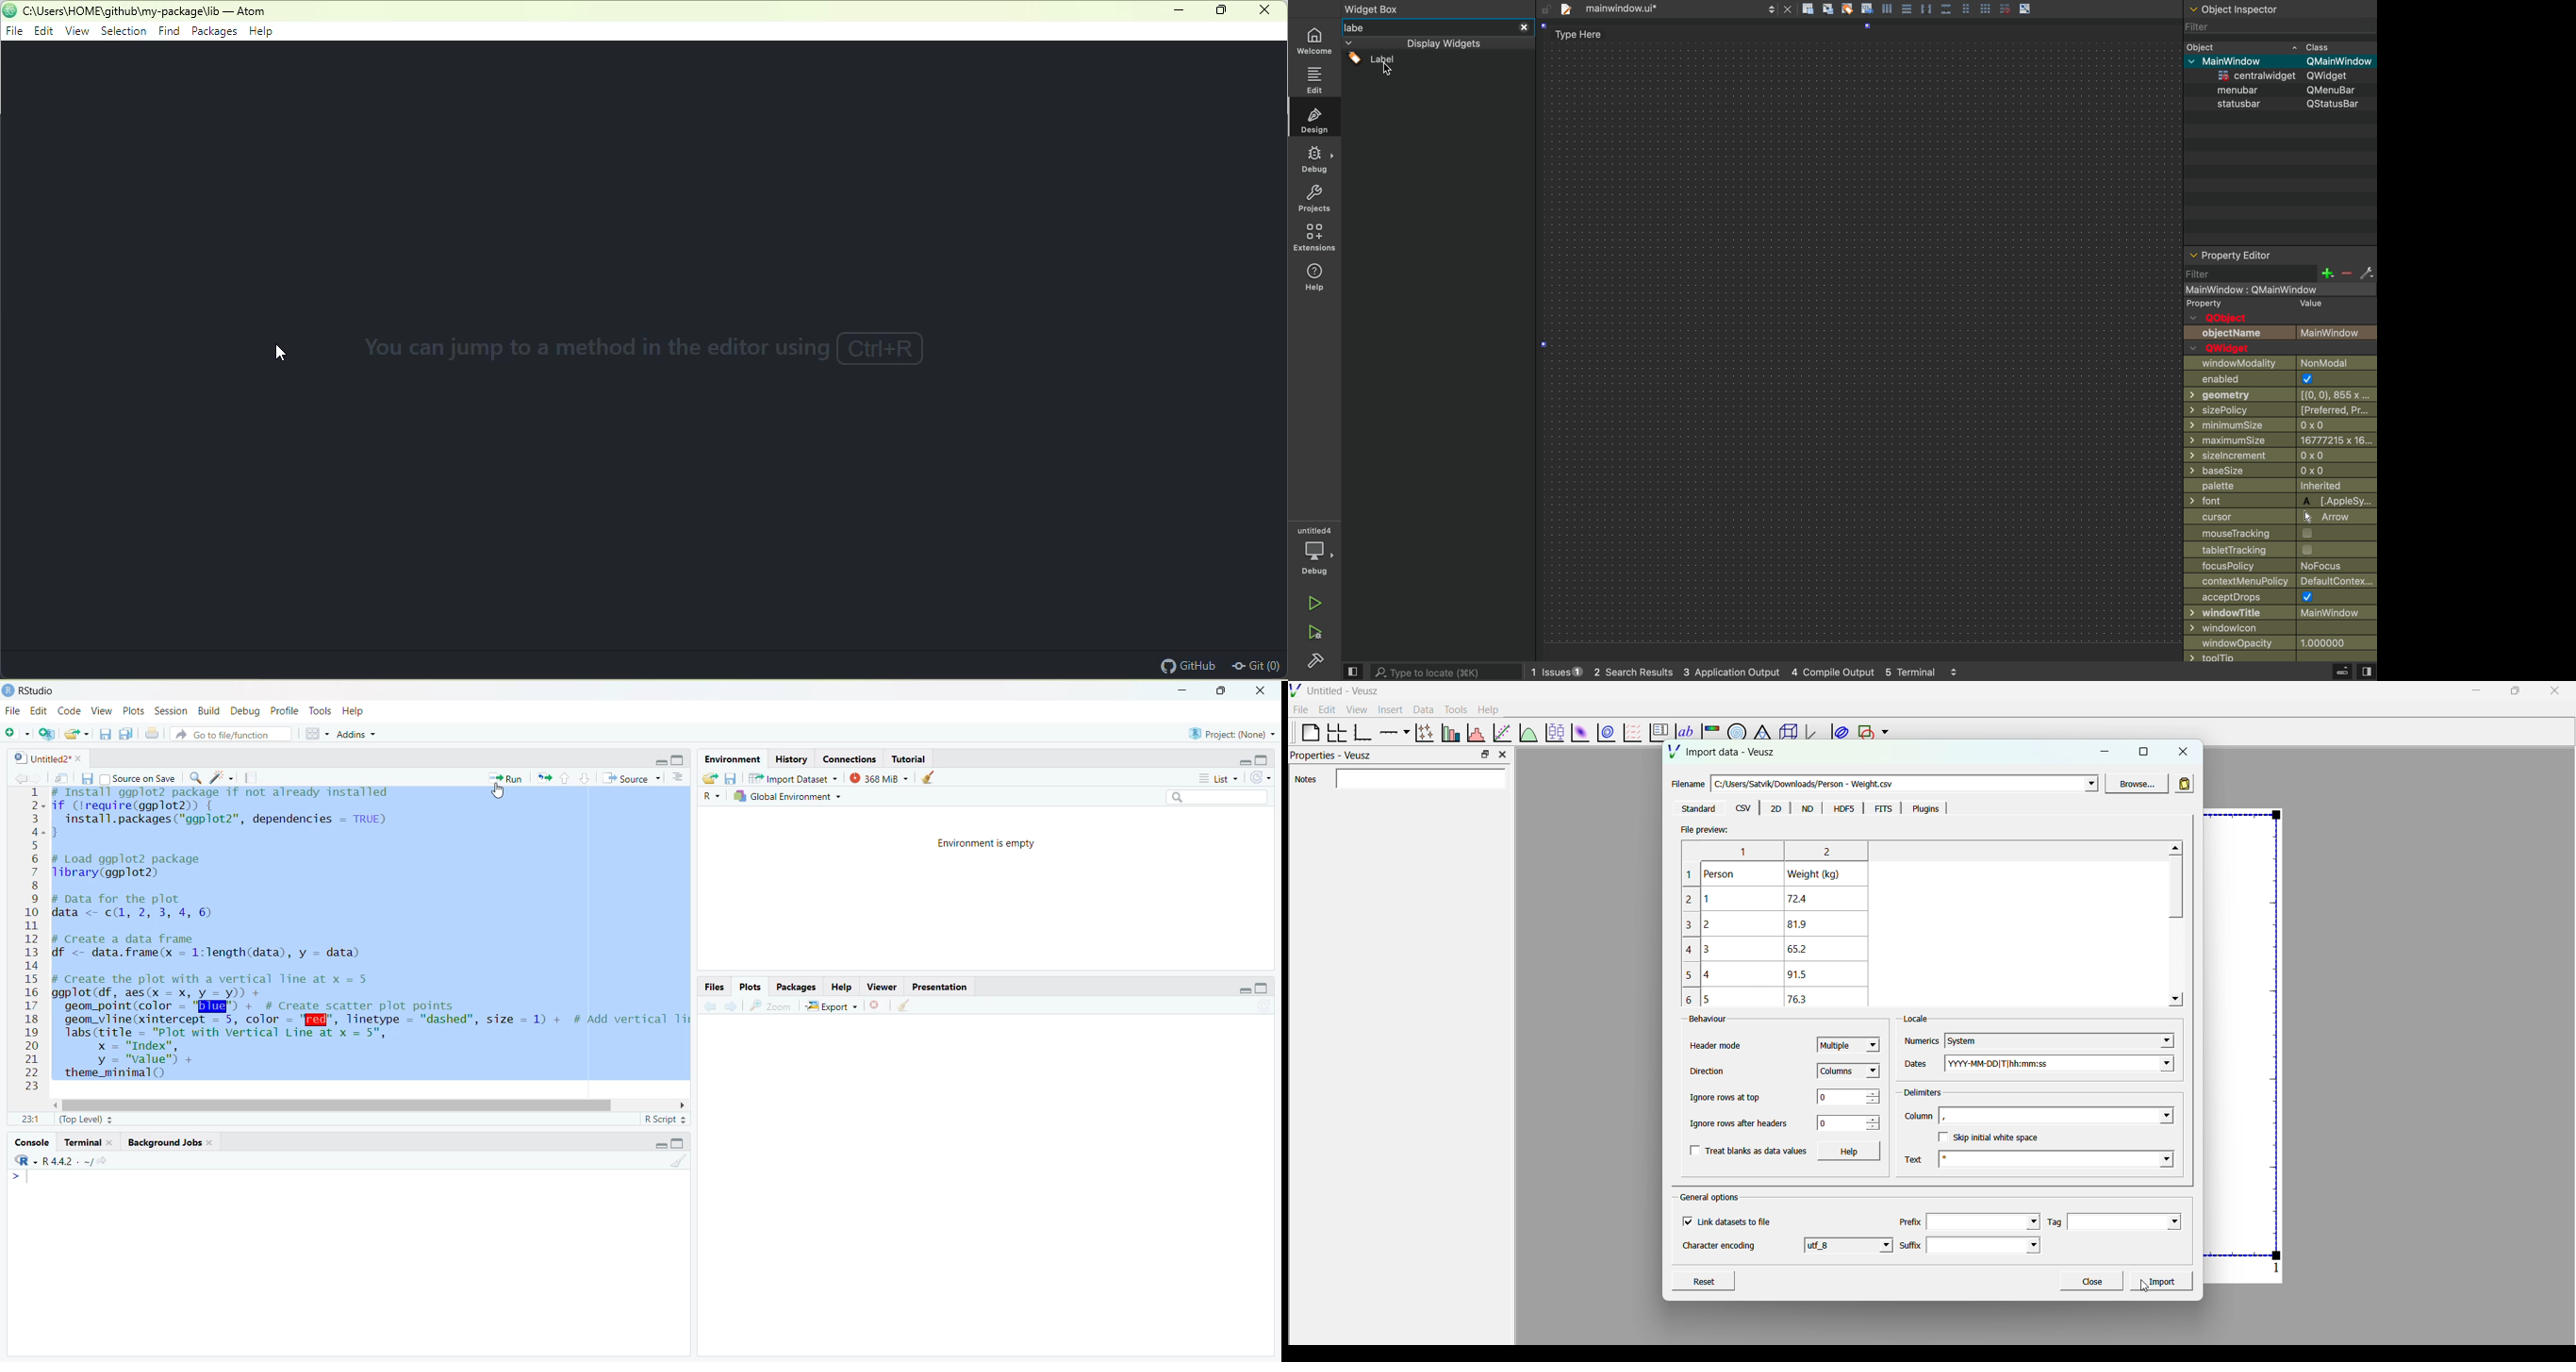 The width and height of the screenshot is (2576, 1372). I want to click on notes, so click(255, 778).